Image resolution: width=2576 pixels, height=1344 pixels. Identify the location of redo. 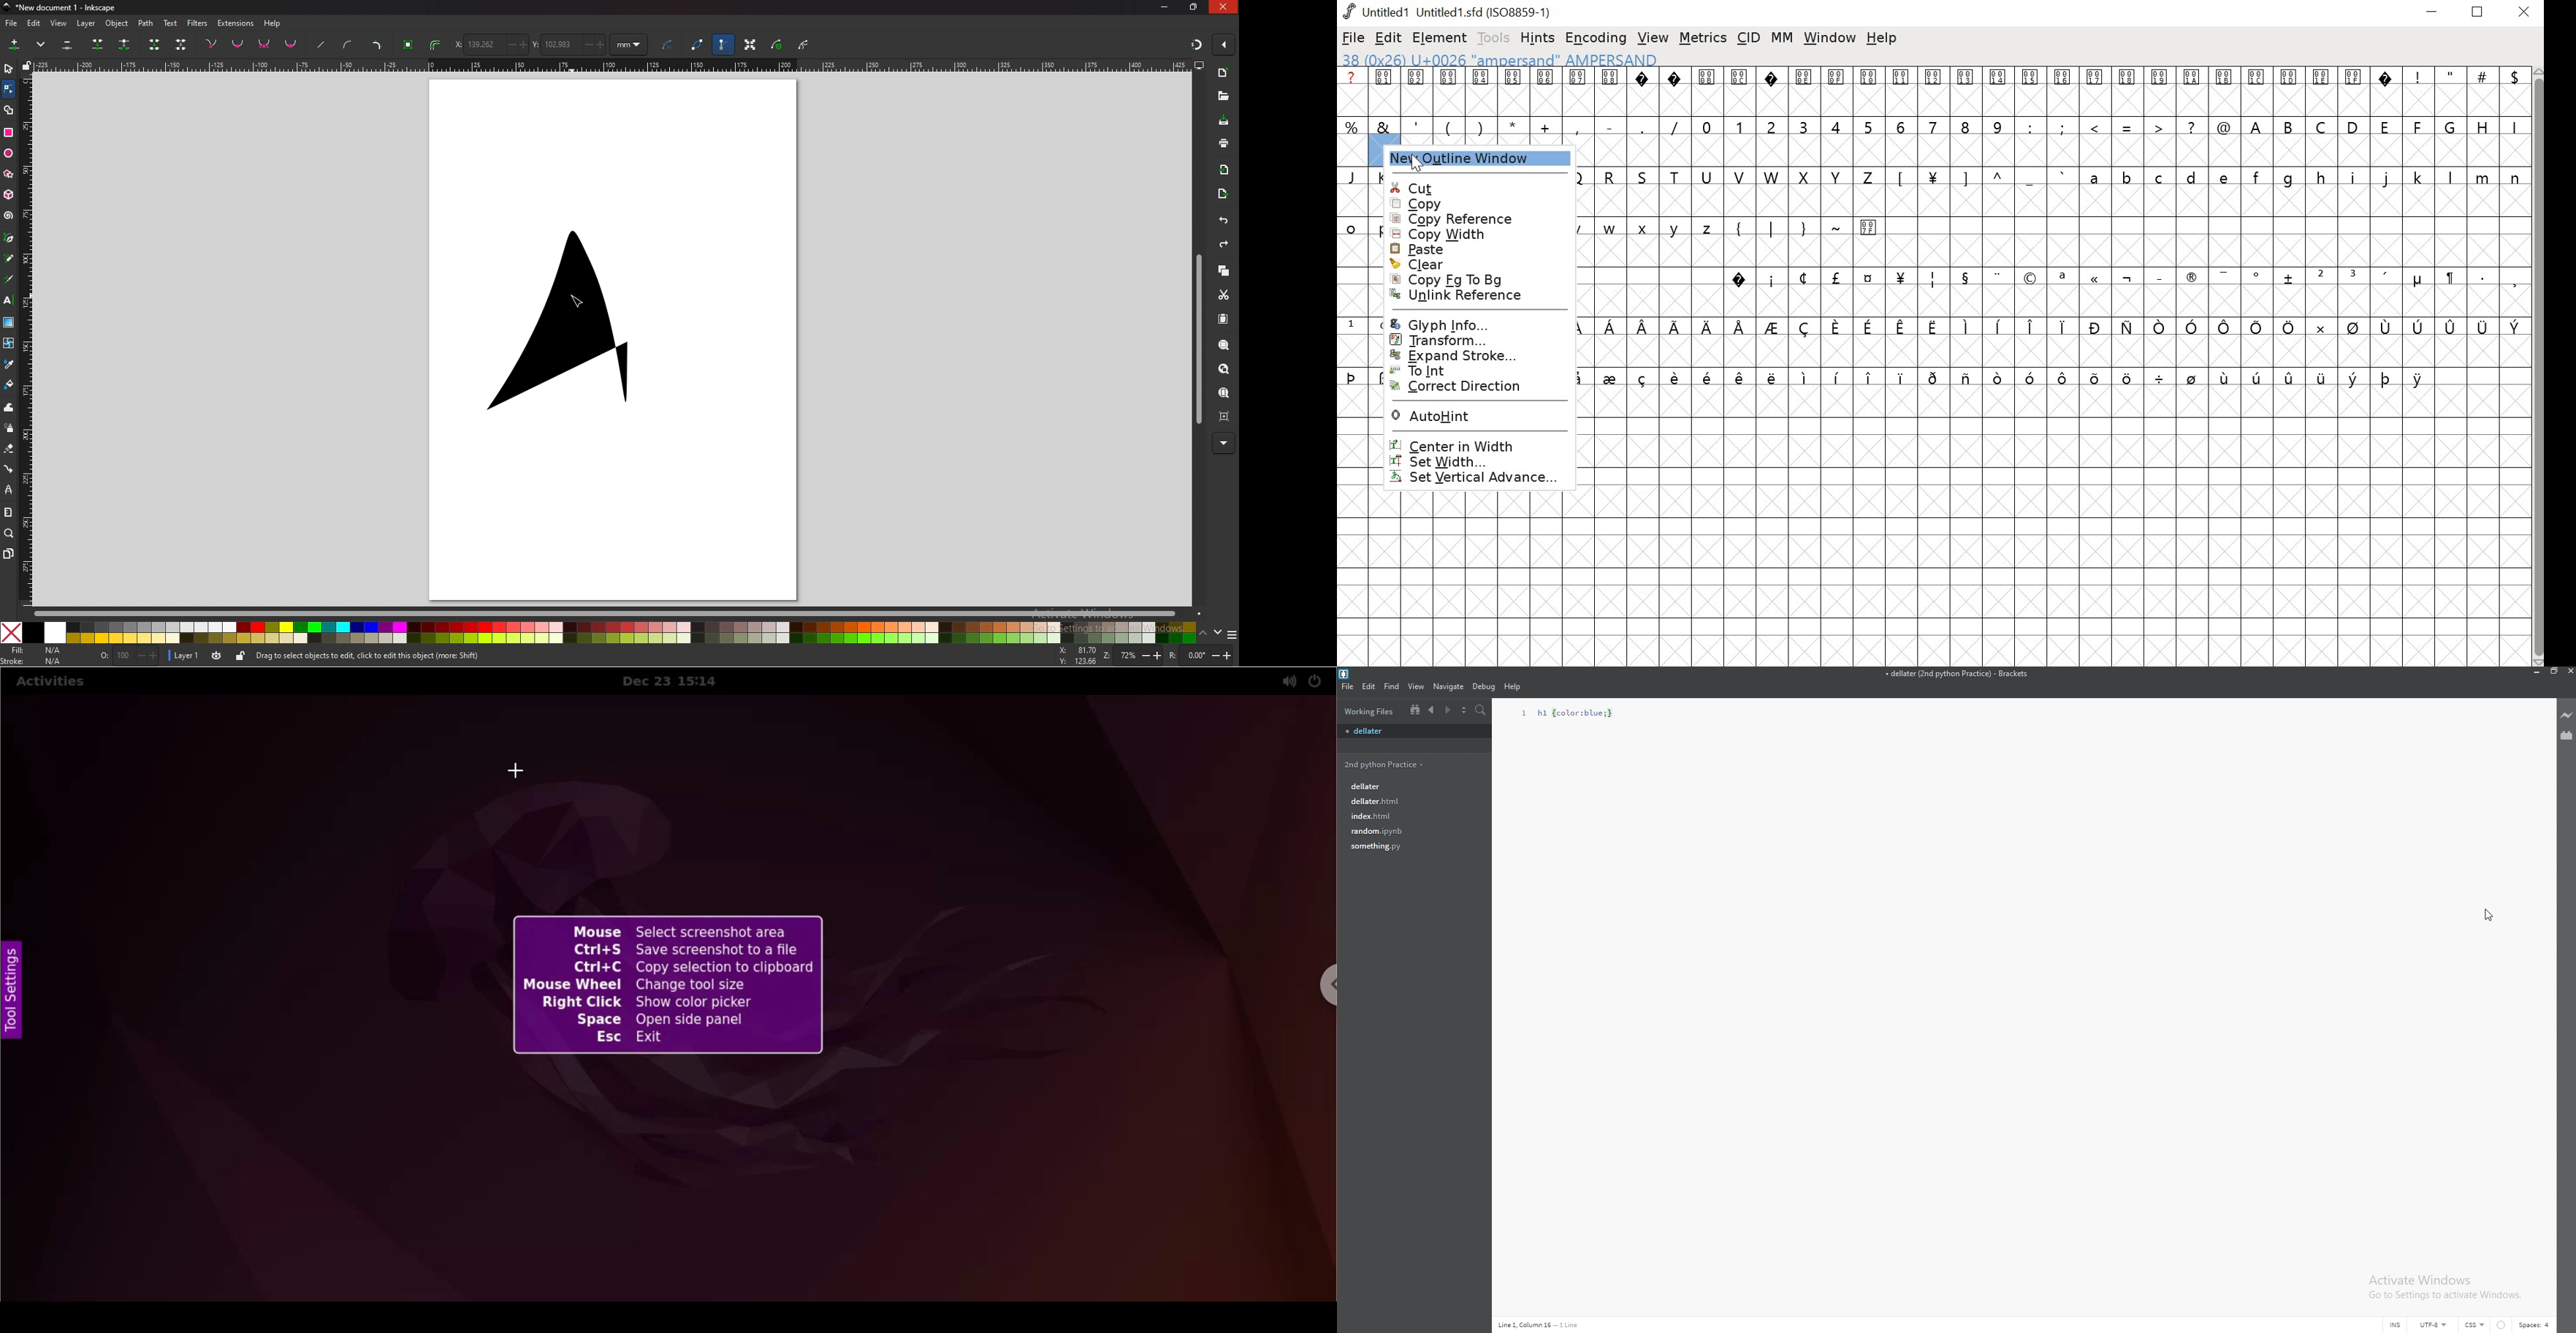
(1224, 244).